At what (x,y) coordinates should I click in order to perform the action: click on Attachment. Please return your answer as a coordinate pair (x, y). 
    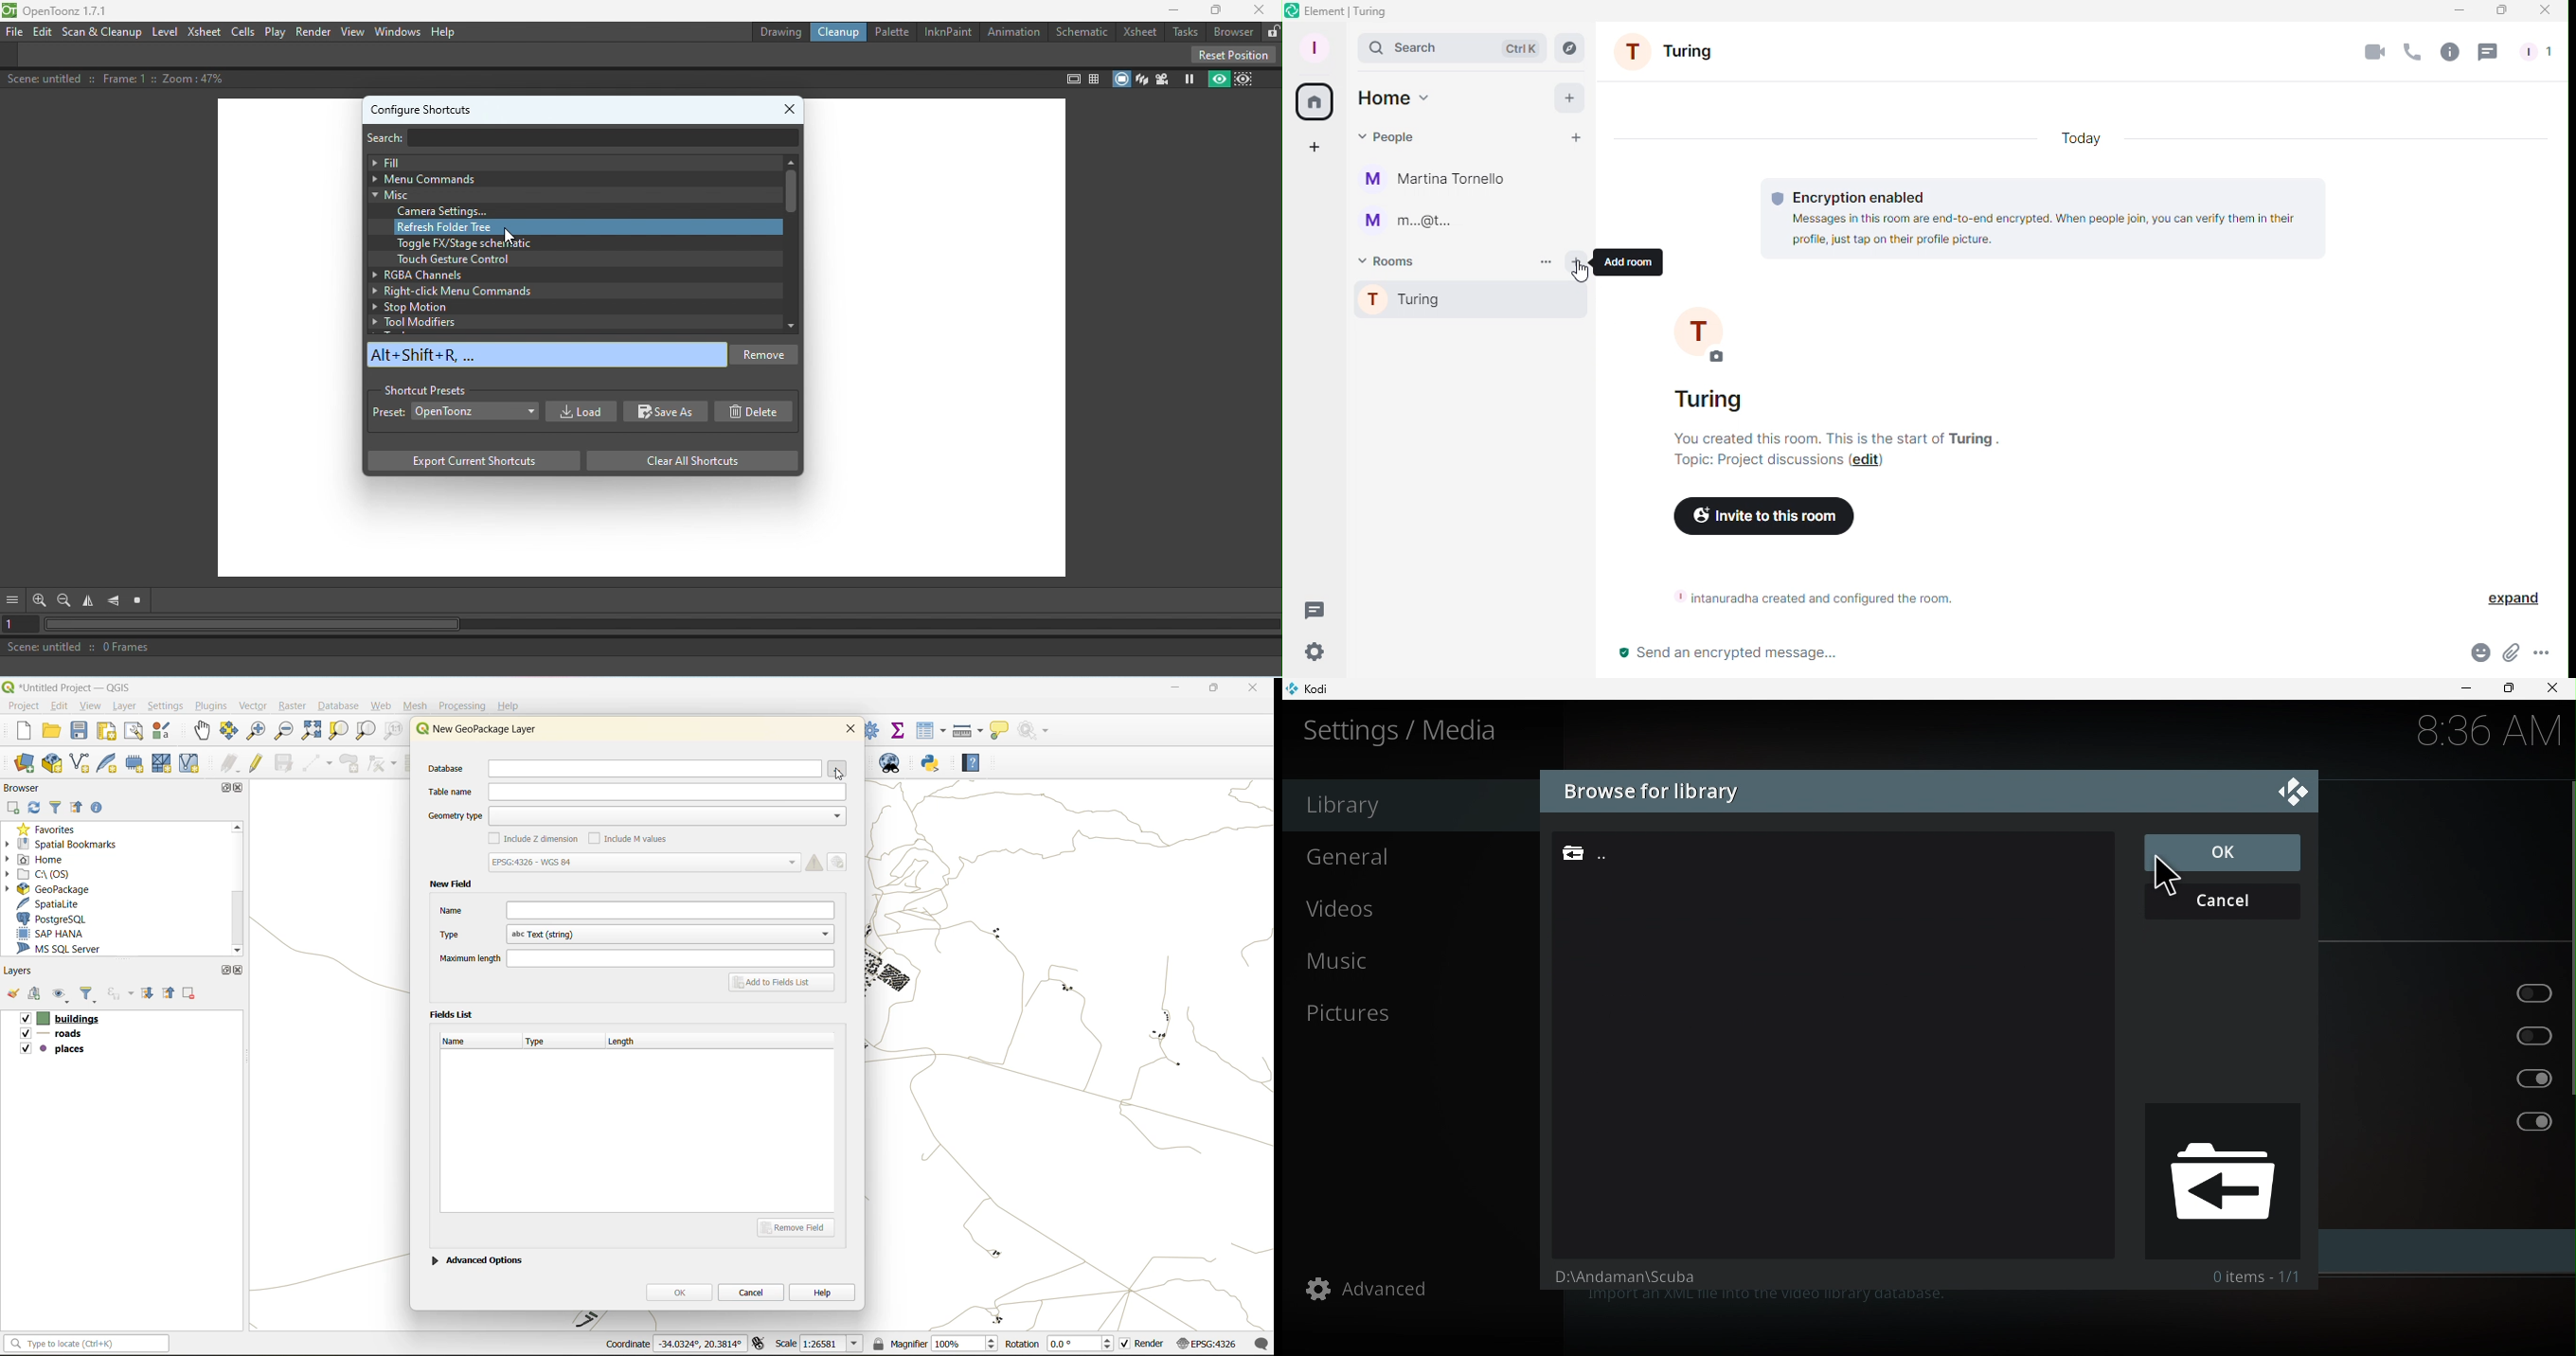
    Looking at the image, I should click on (2510, 658).